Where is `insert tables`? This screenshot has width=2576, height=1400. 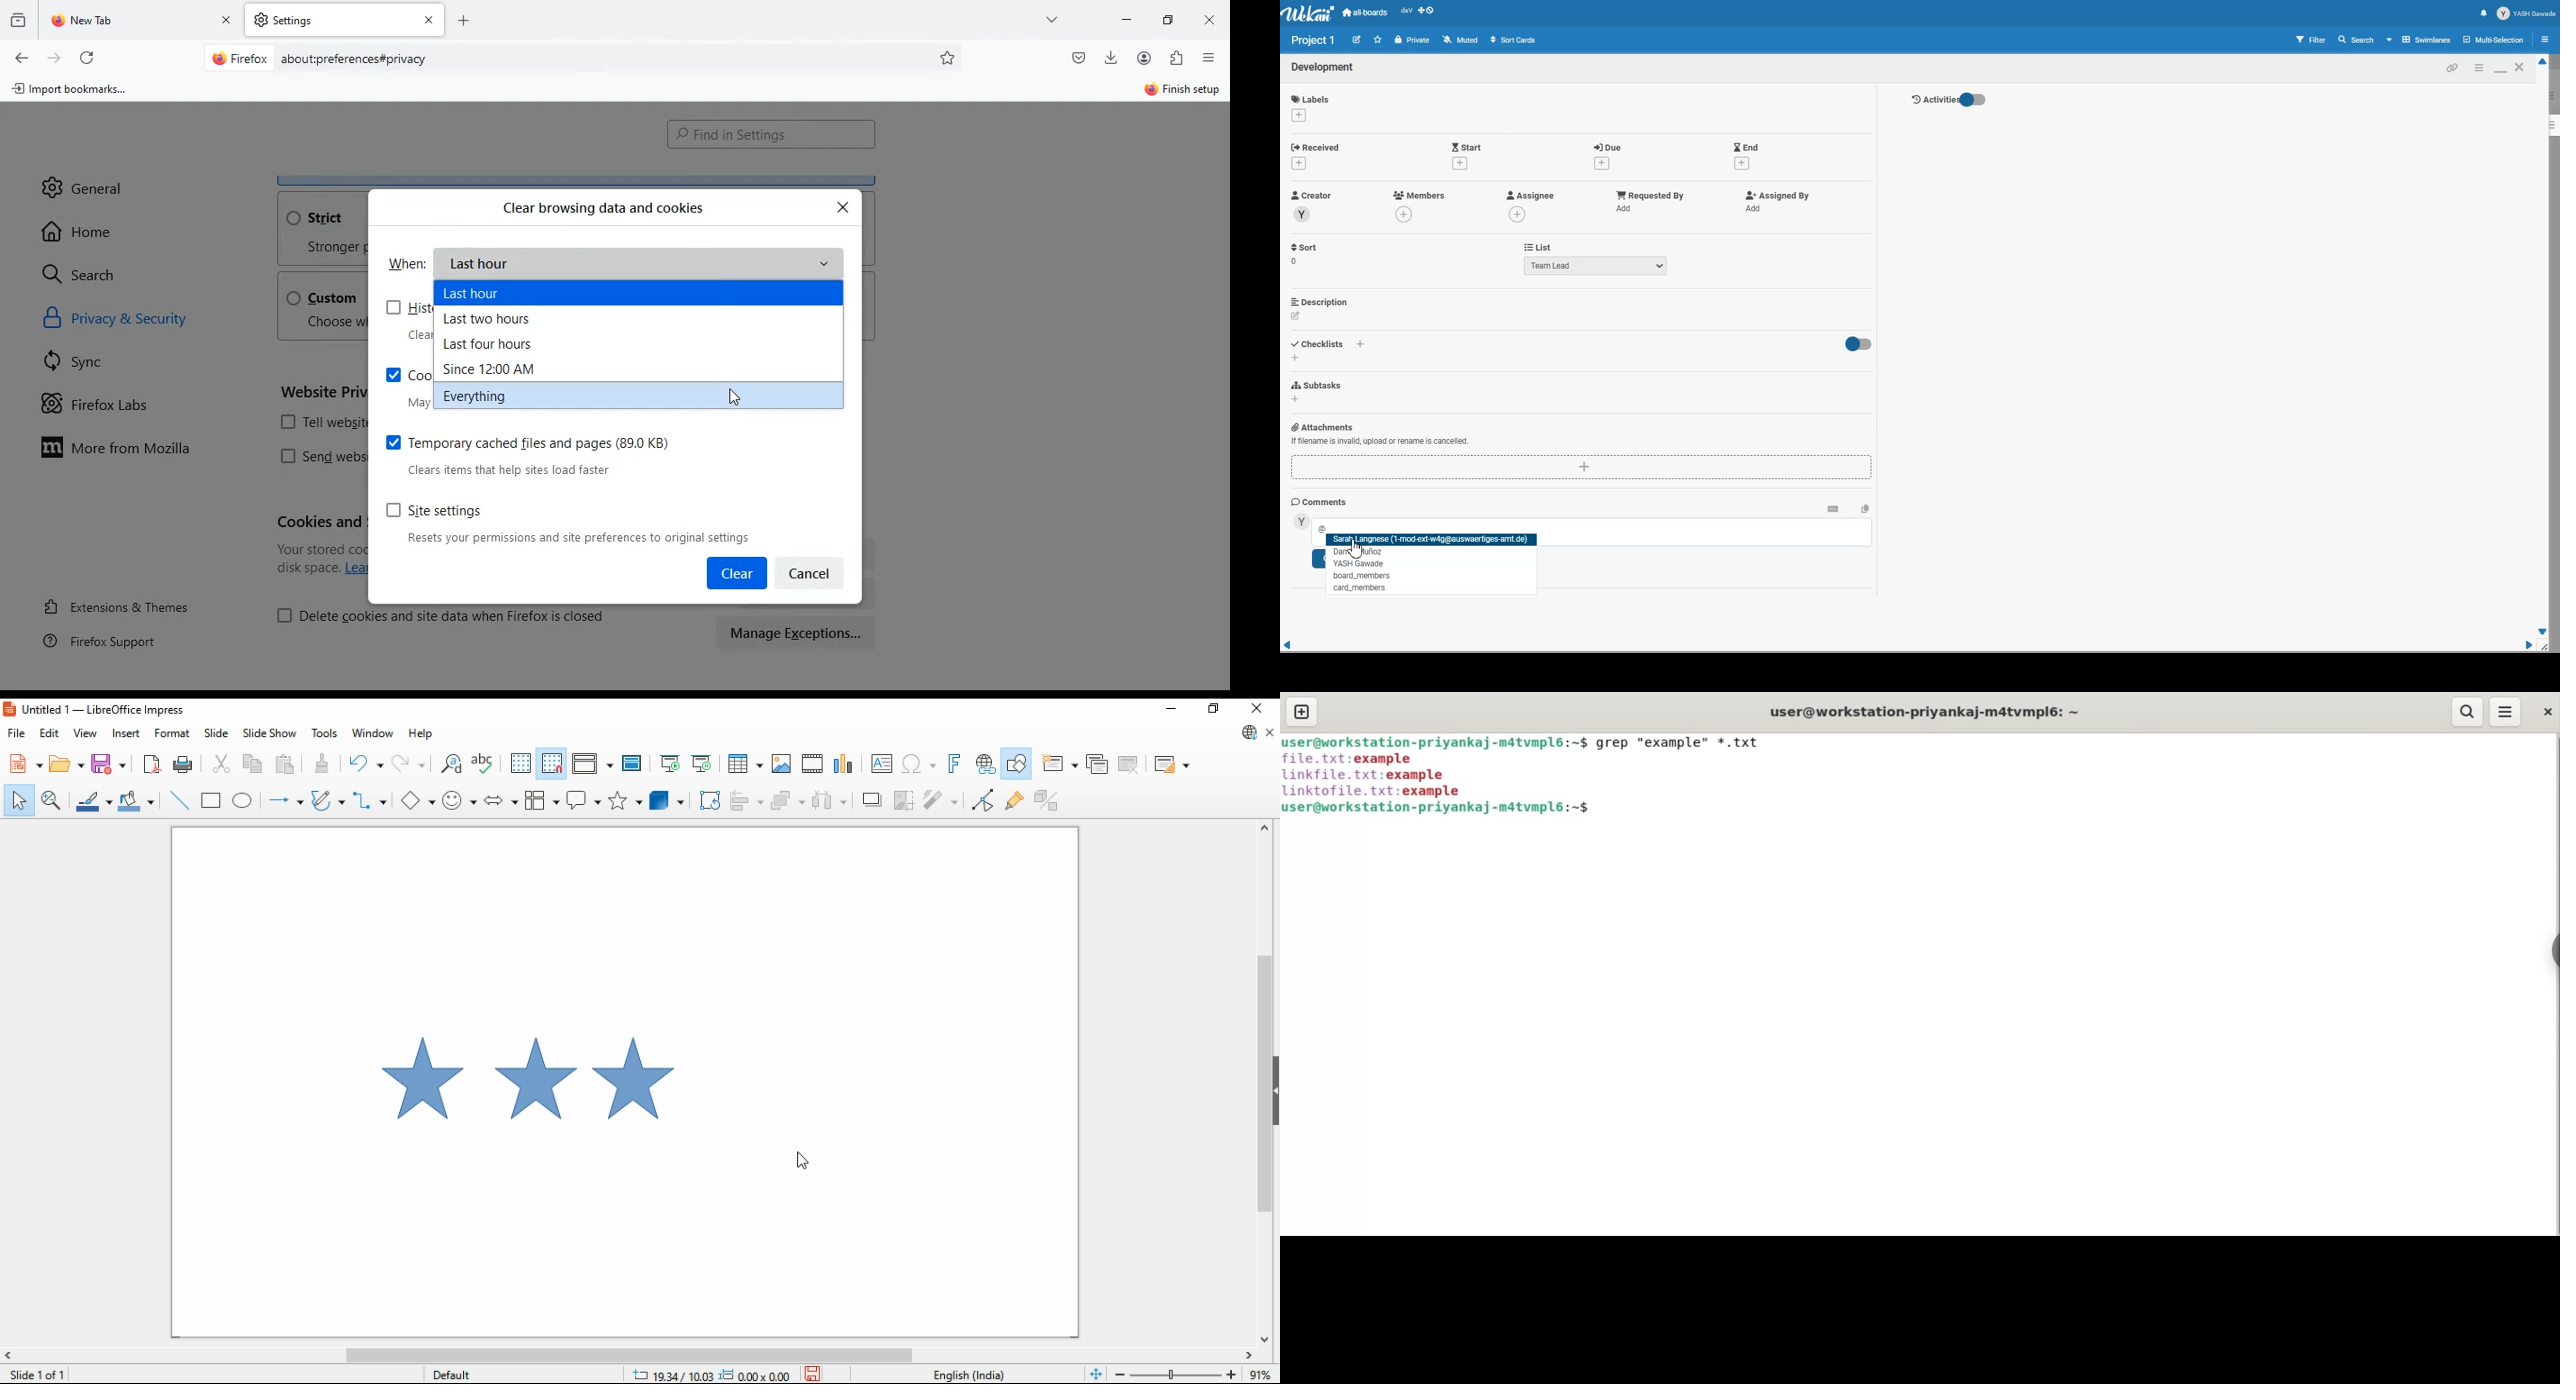
insert tables is located at coordinates (746, 762).